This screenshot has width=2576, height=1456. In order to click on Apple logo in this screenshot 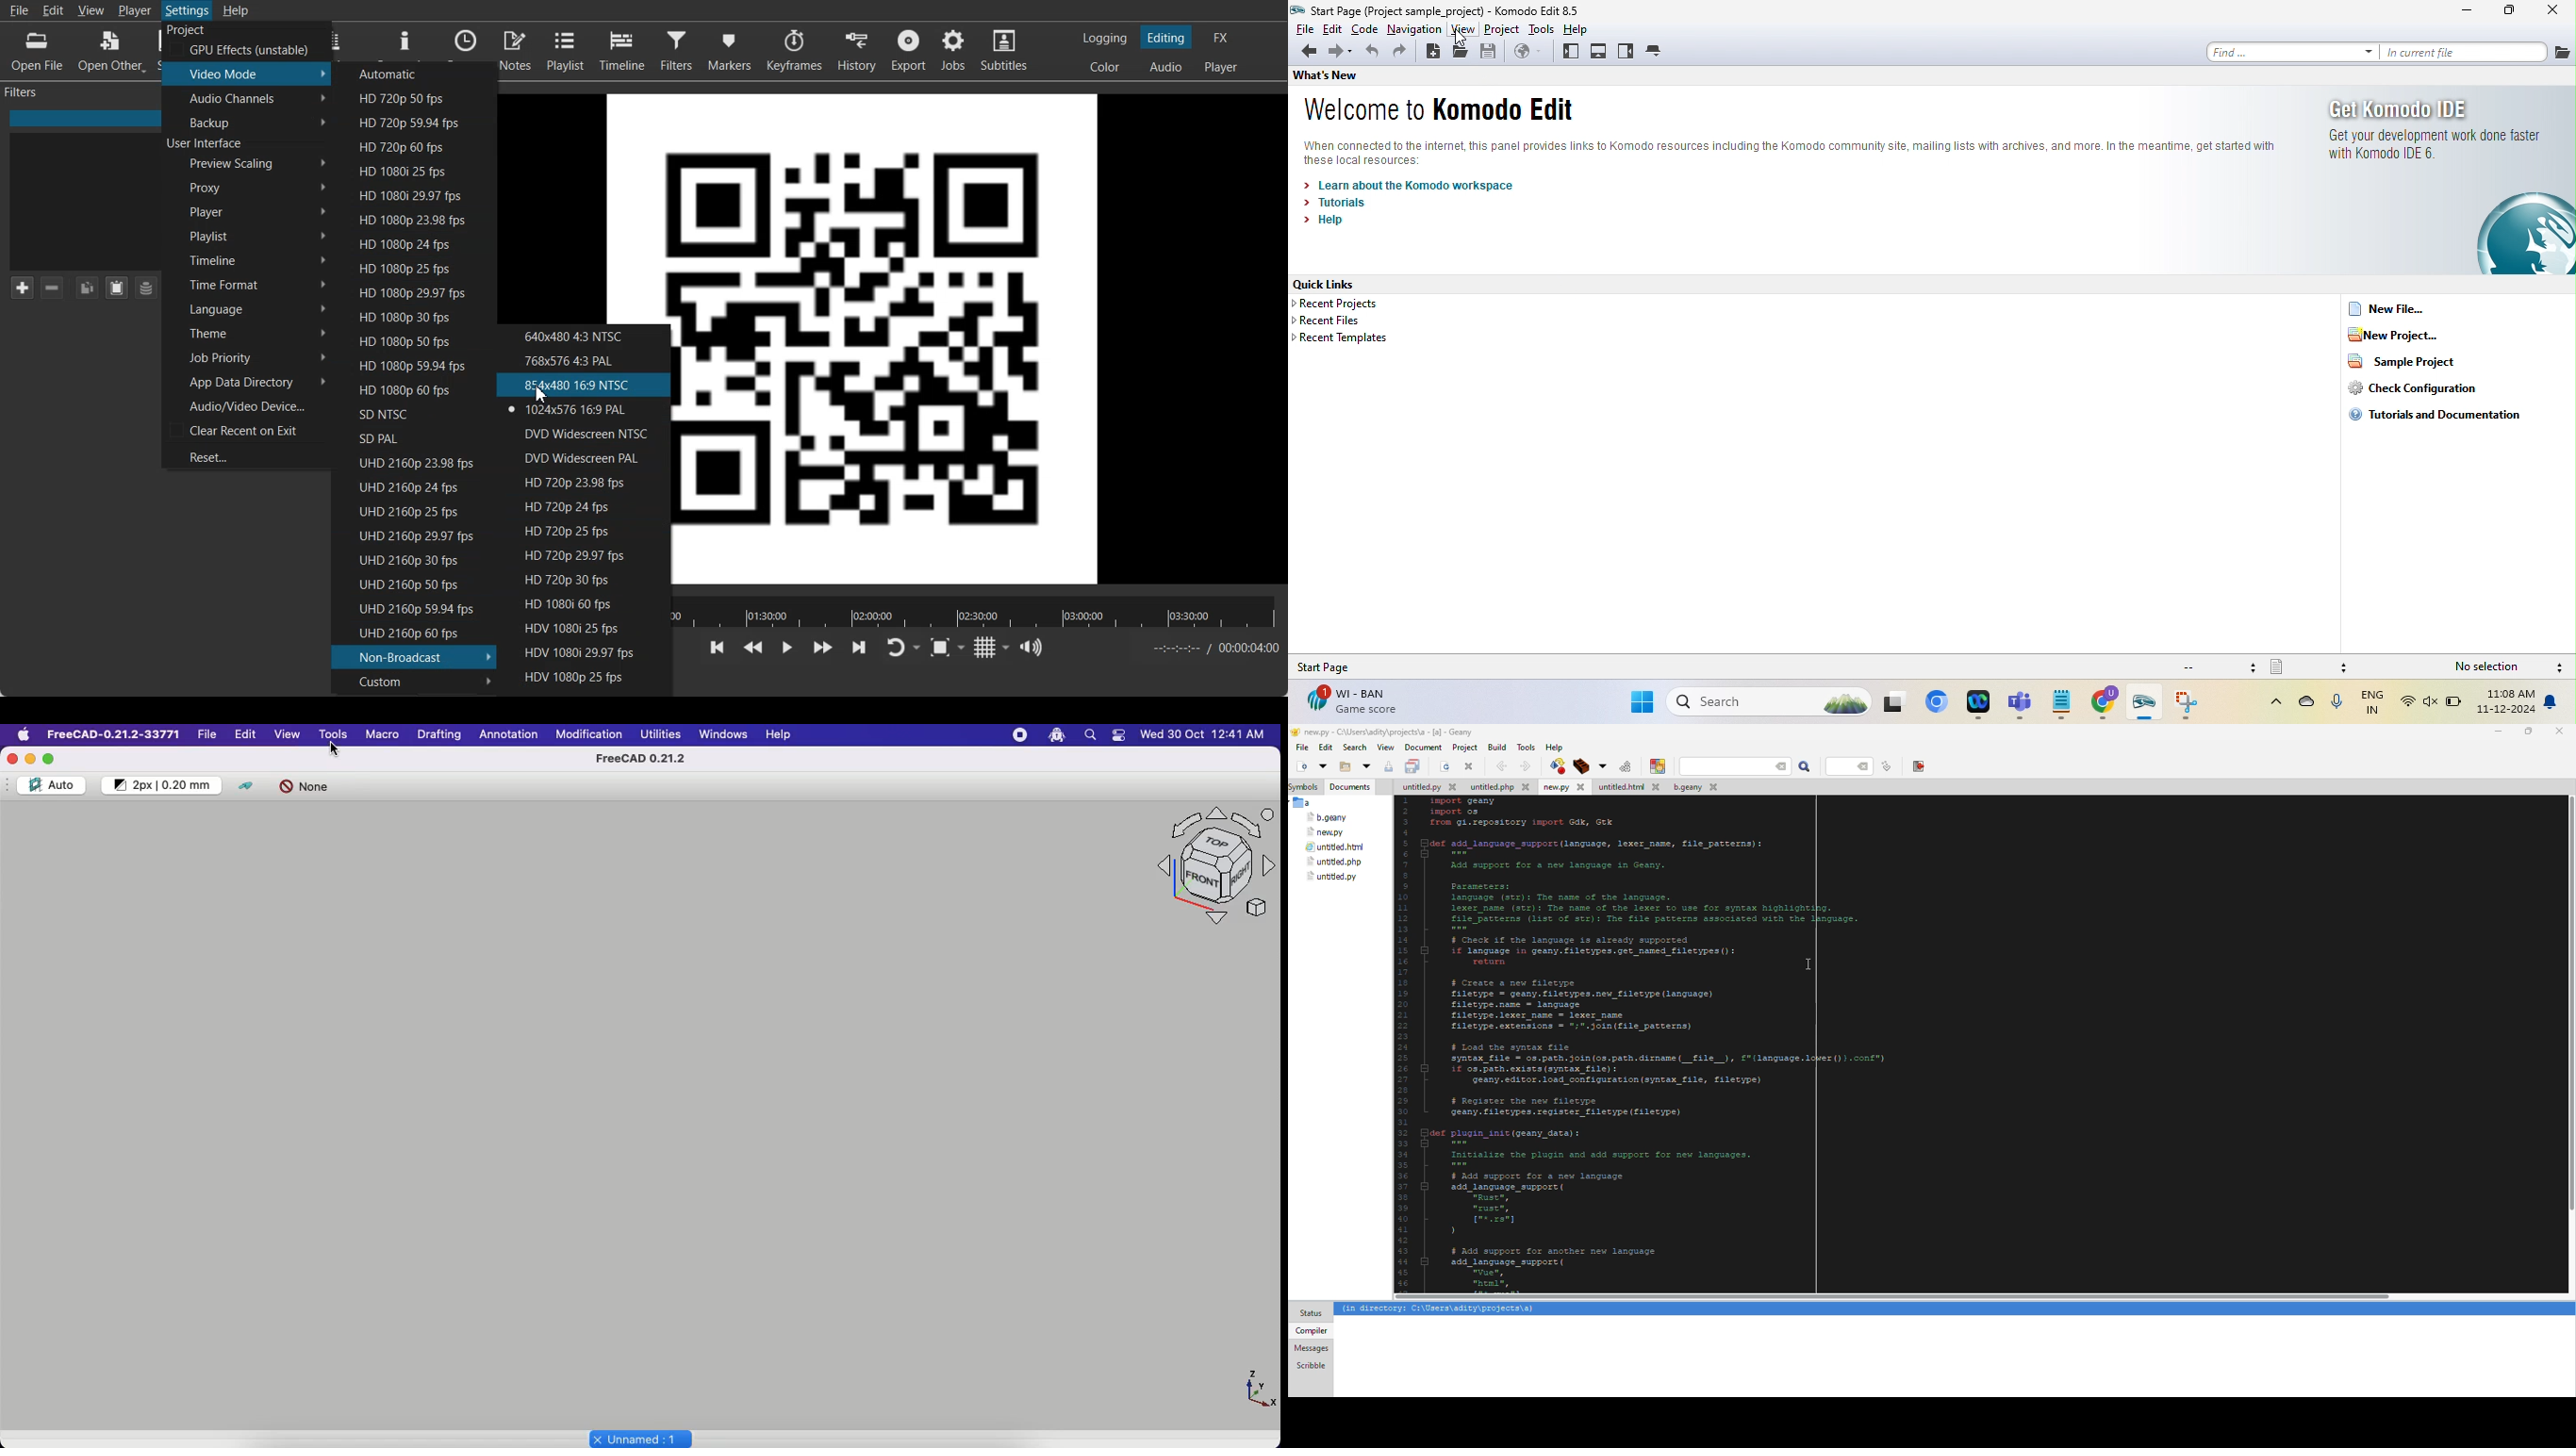, I will do `click(23, 737)`.